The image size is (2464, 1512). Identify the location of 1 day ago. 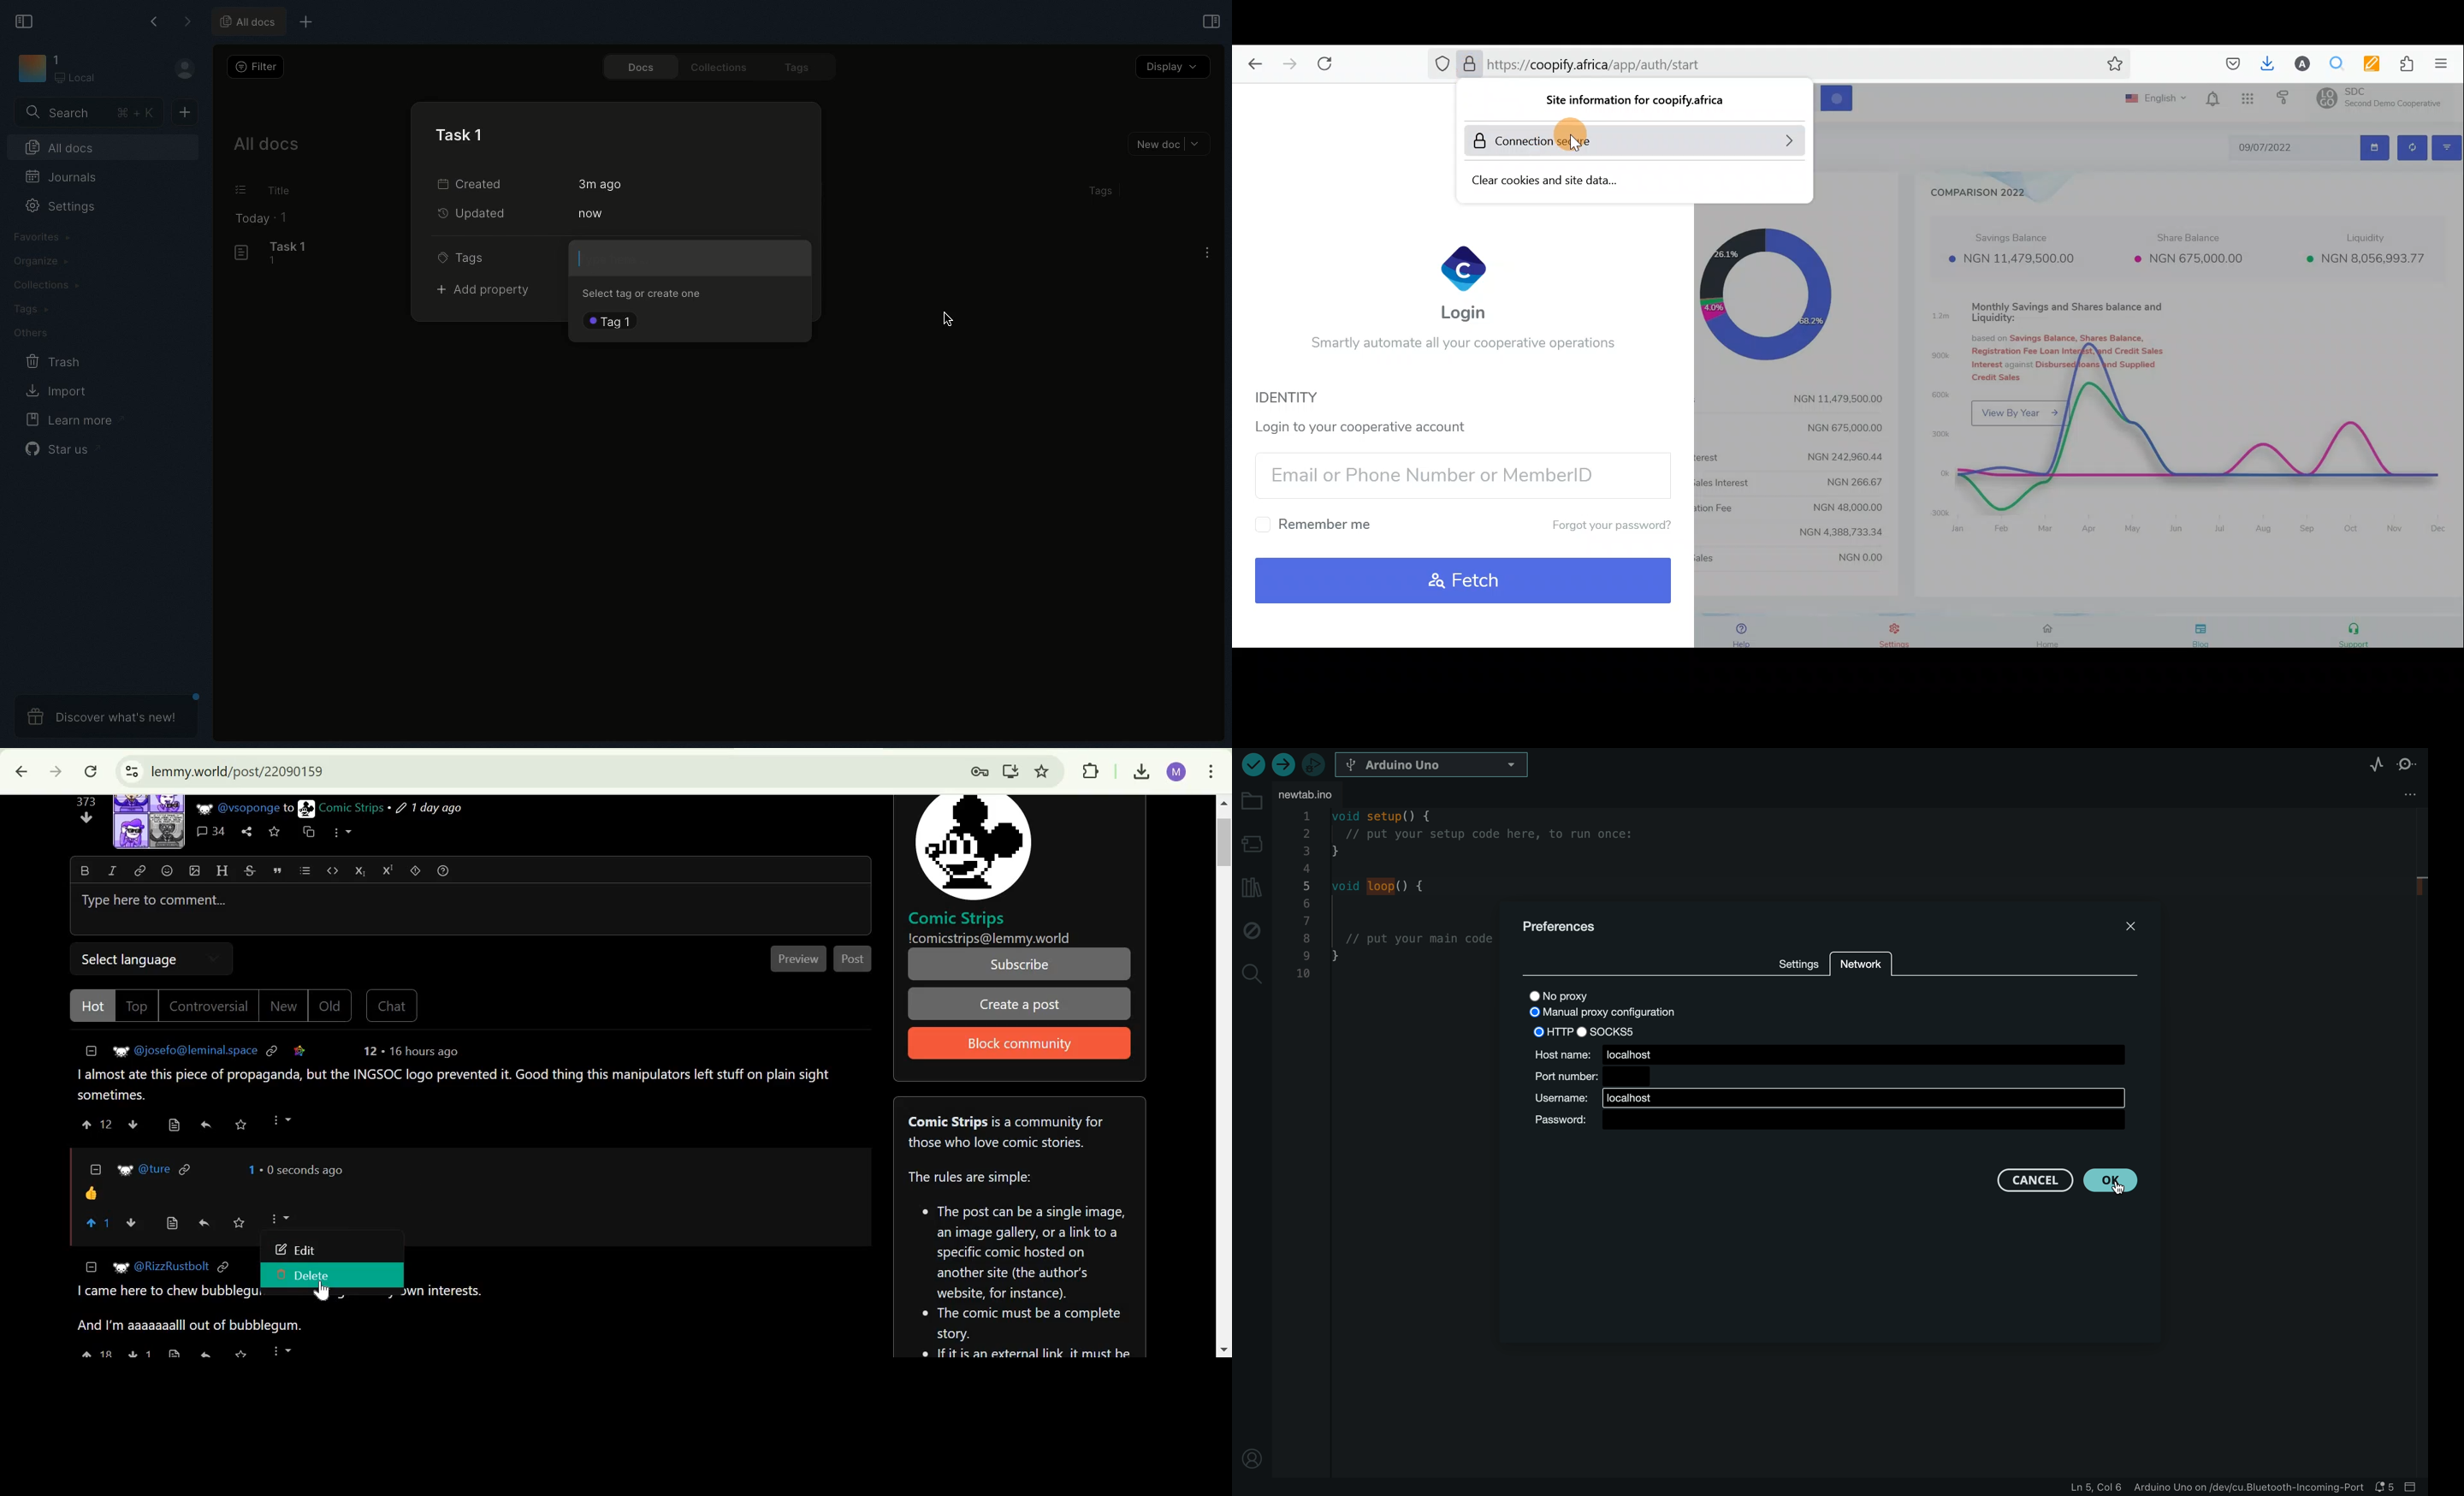
(429, 808).